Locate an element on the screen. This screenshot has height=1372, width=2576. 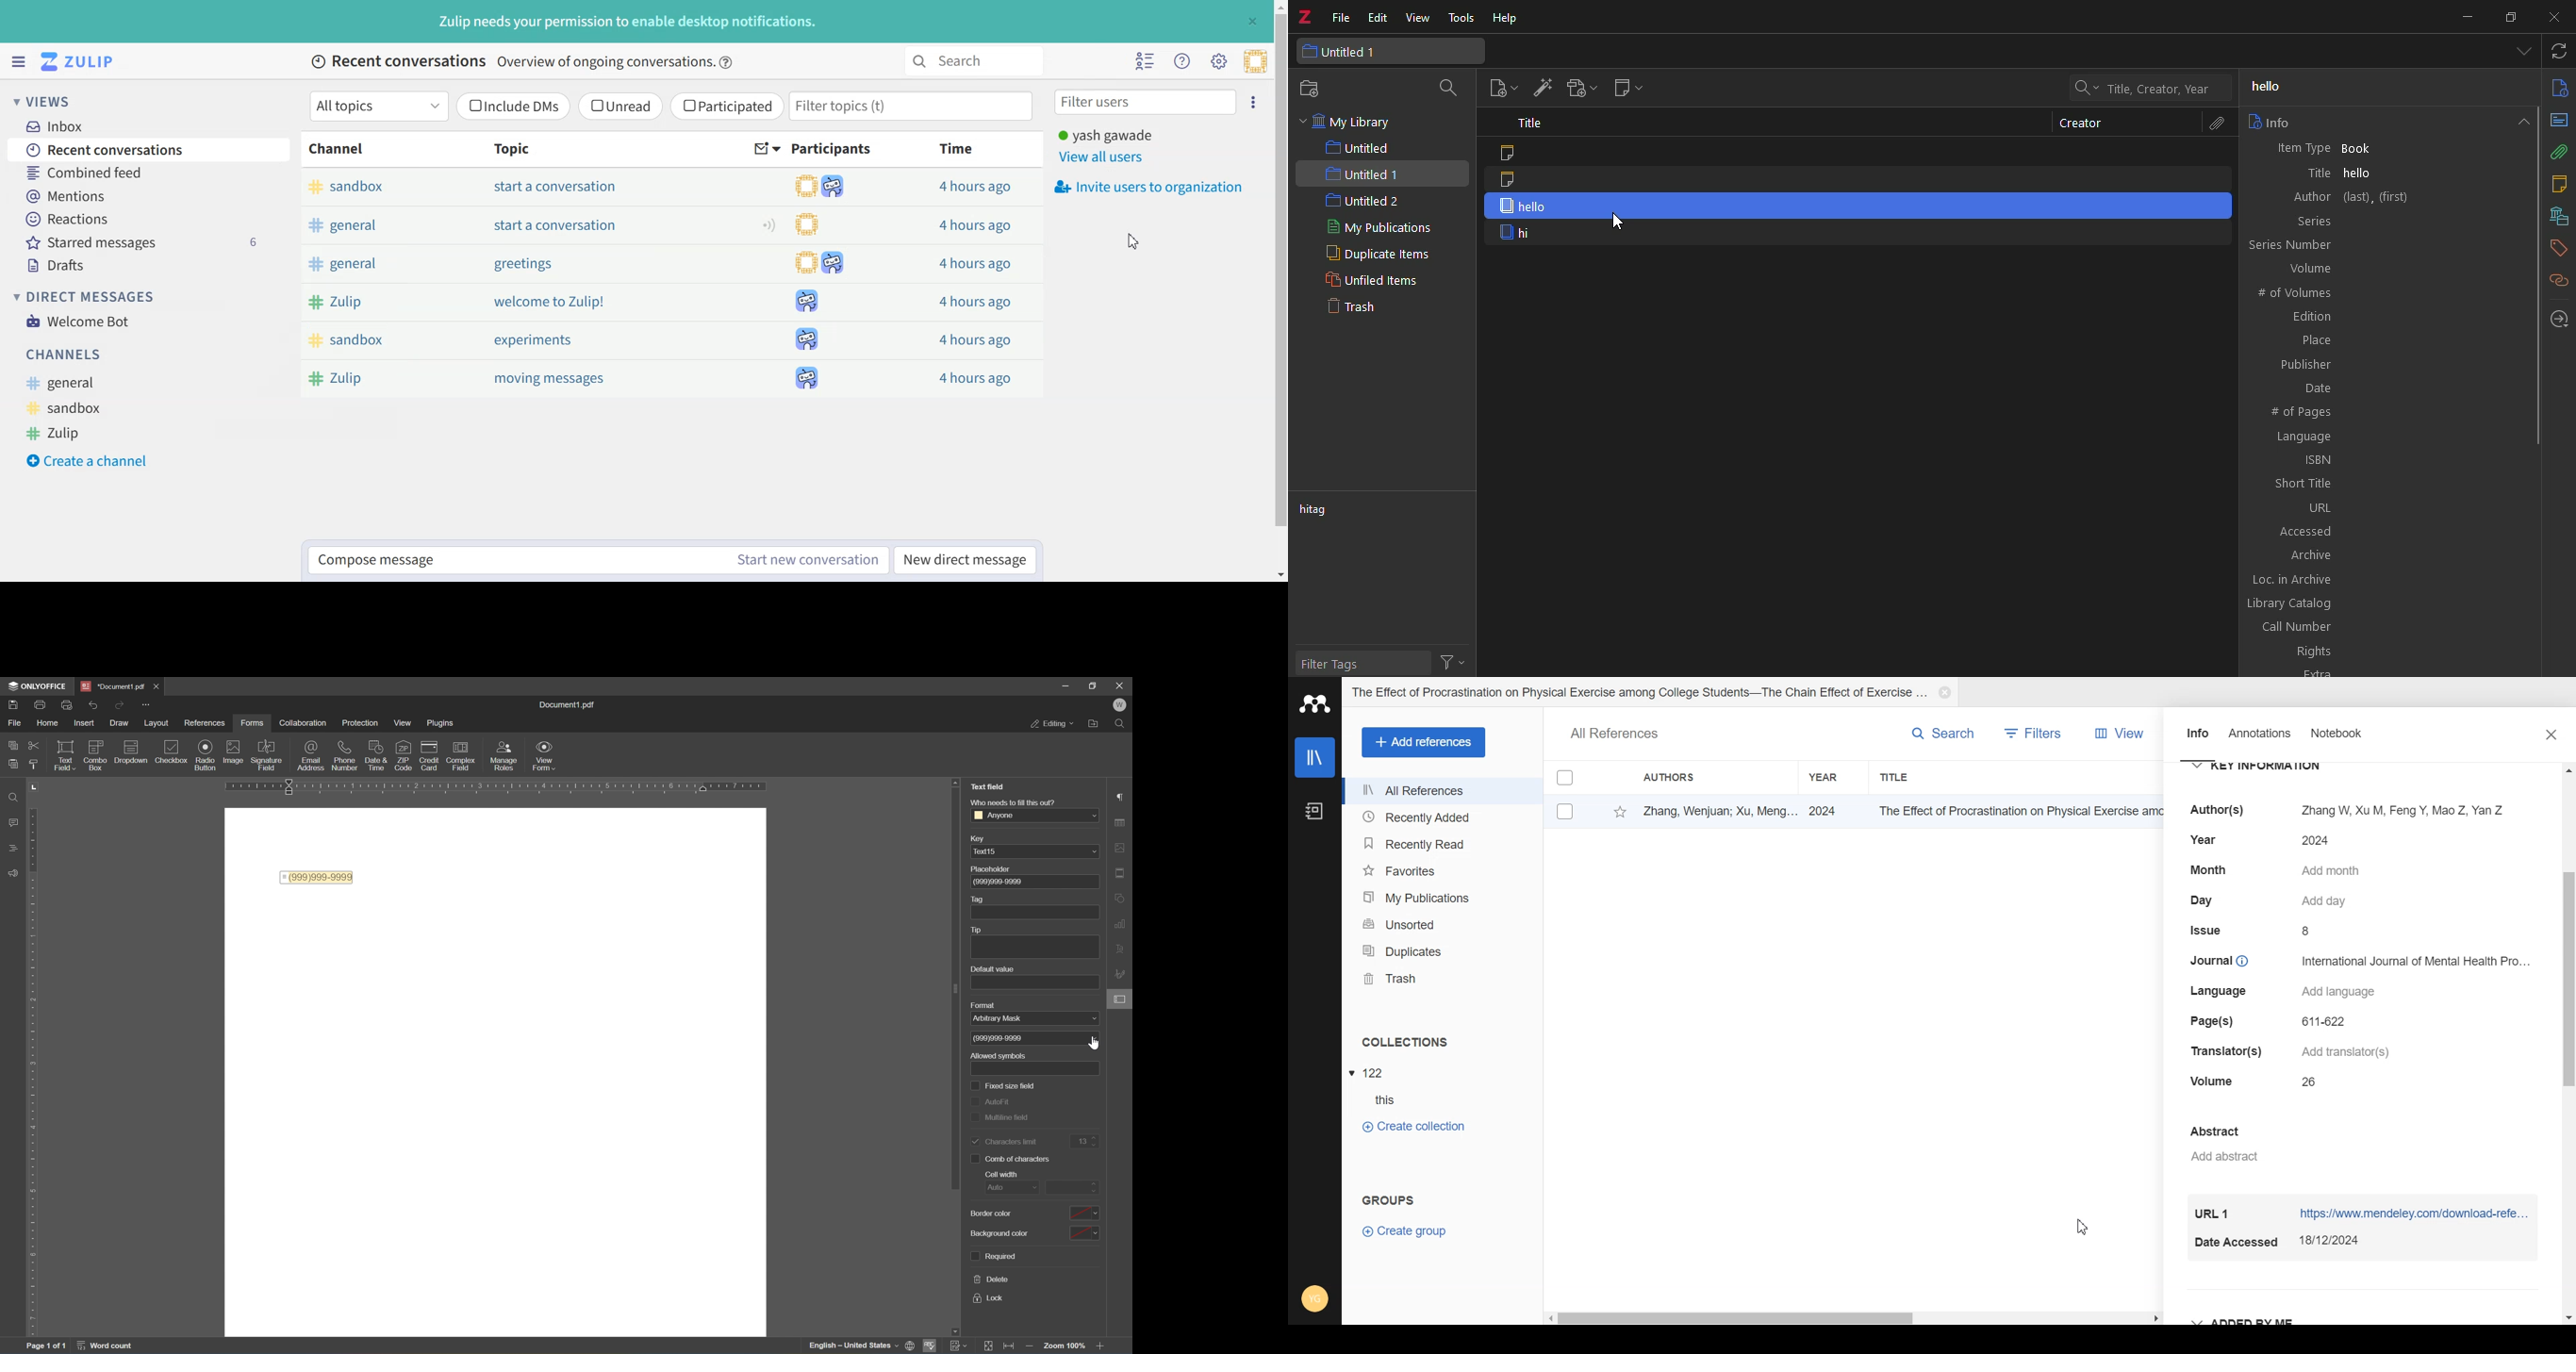
minimize is located at coordinates (2465, 16).